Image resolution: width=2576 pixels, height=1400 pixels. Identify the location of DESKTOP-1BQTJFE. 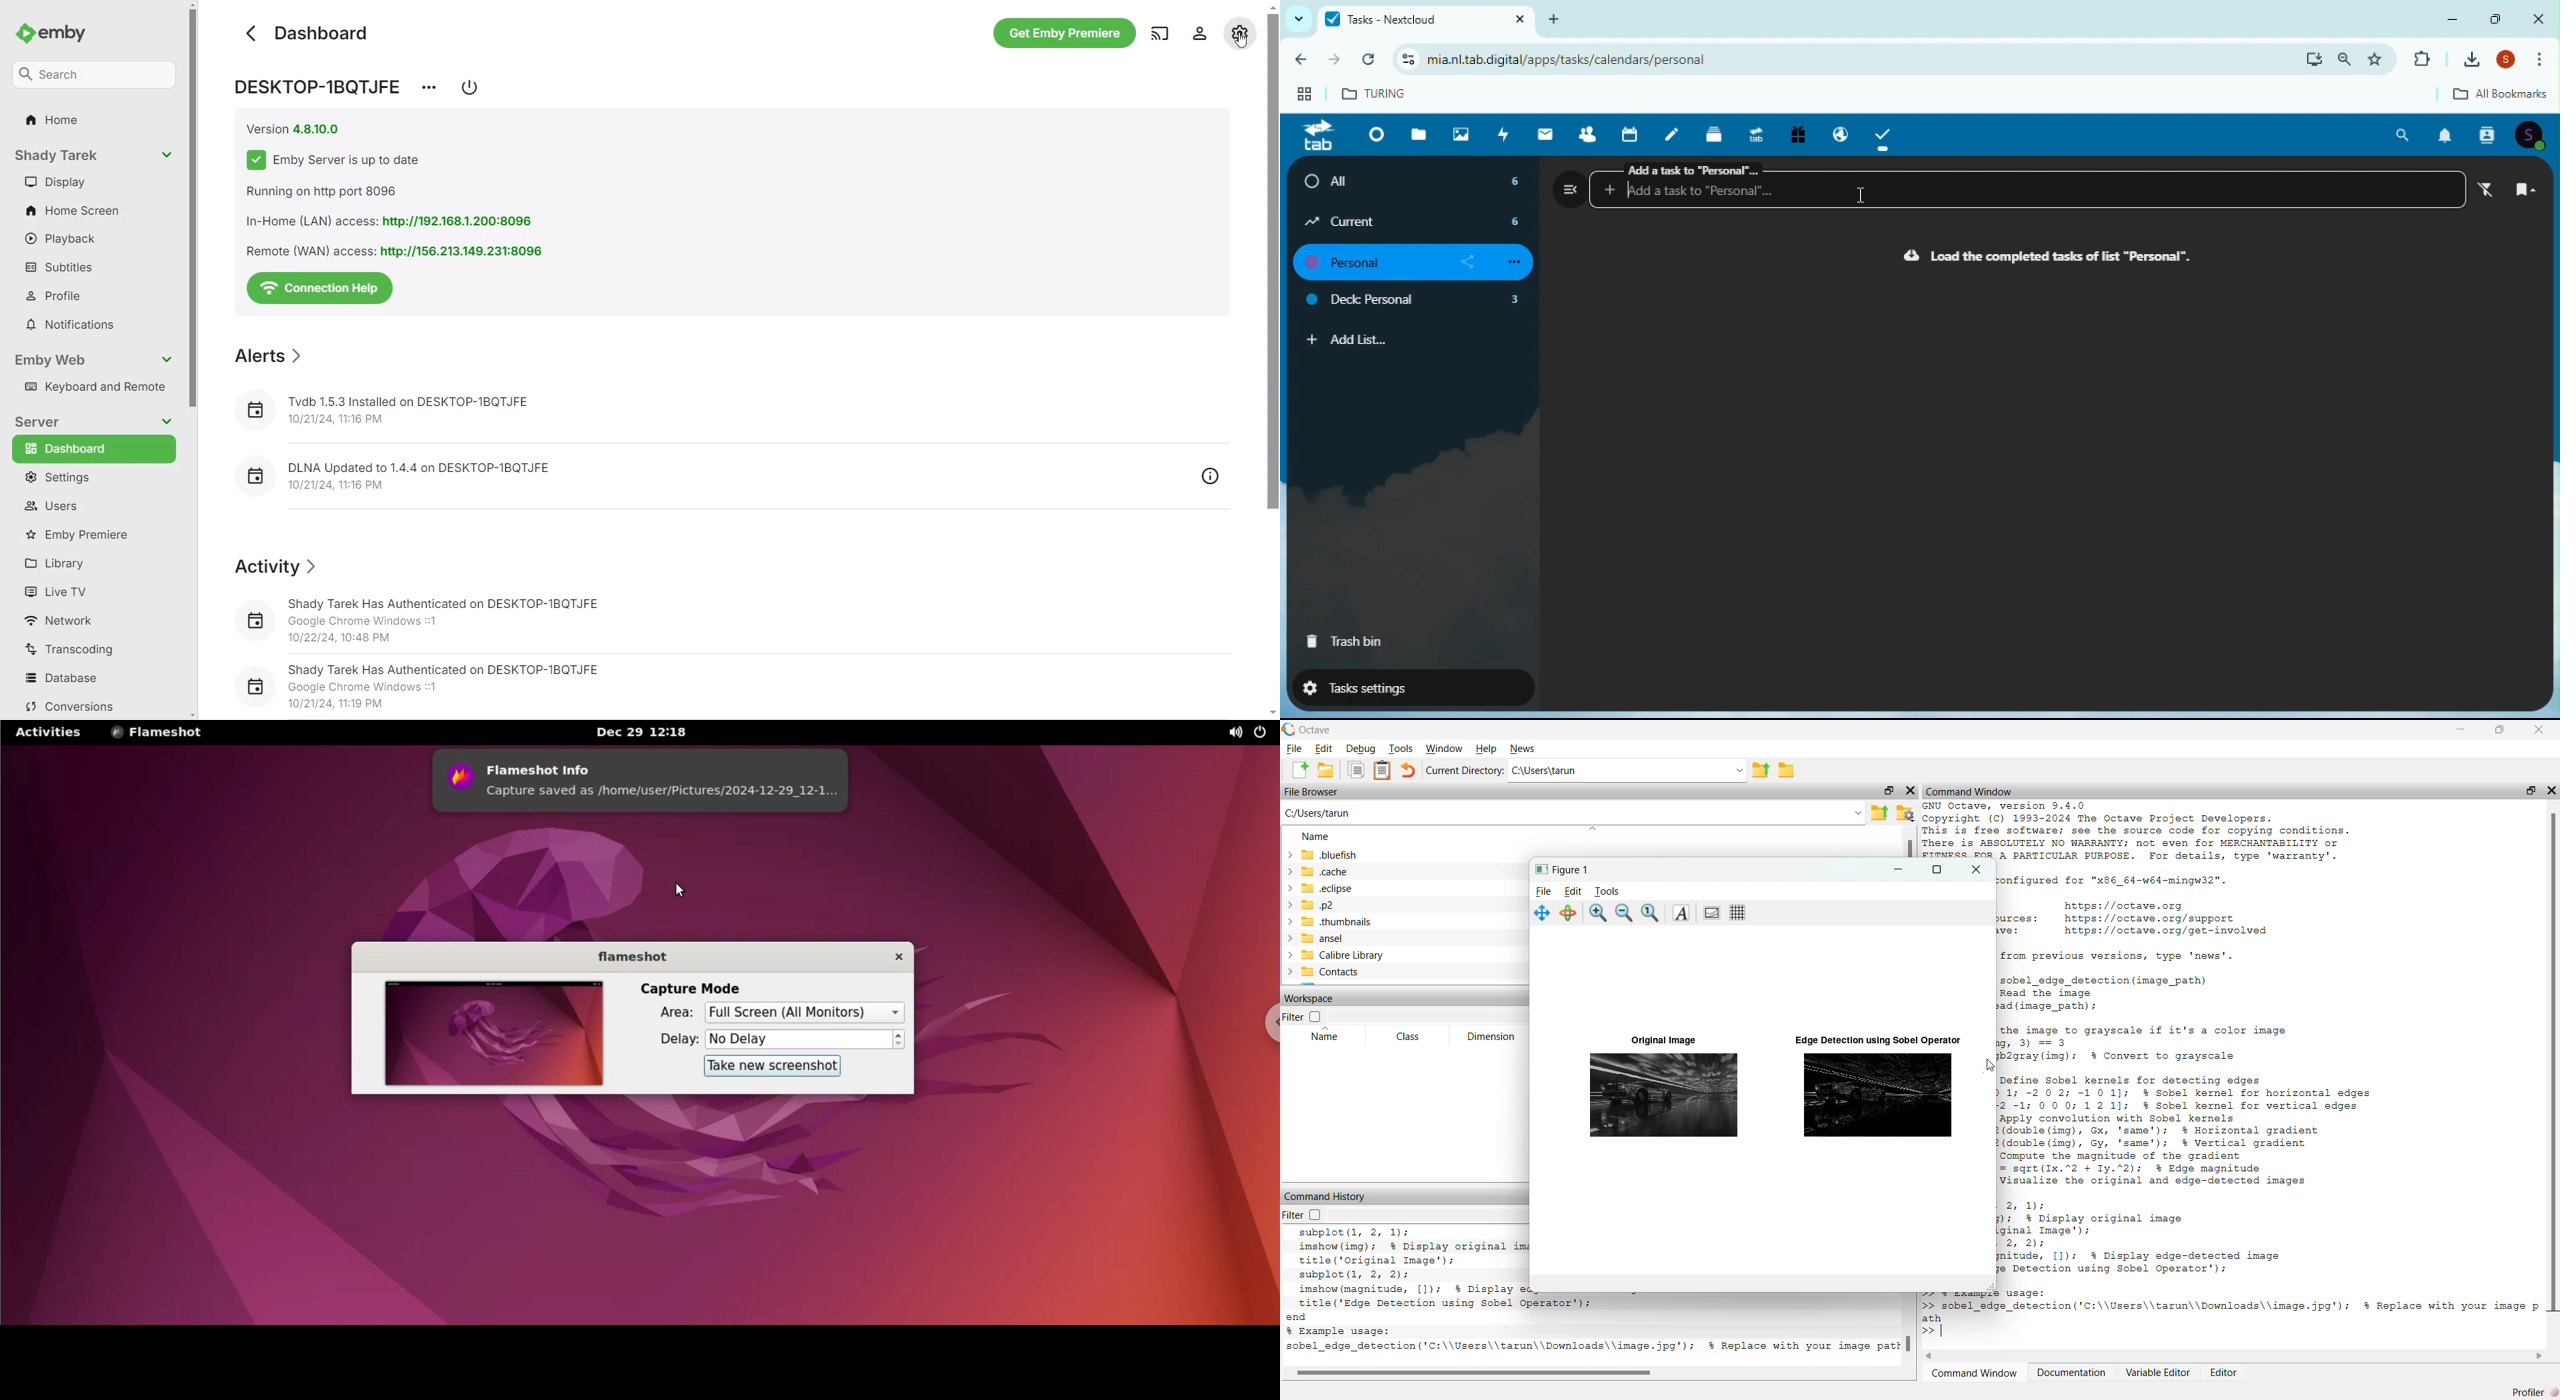
(324, 89).